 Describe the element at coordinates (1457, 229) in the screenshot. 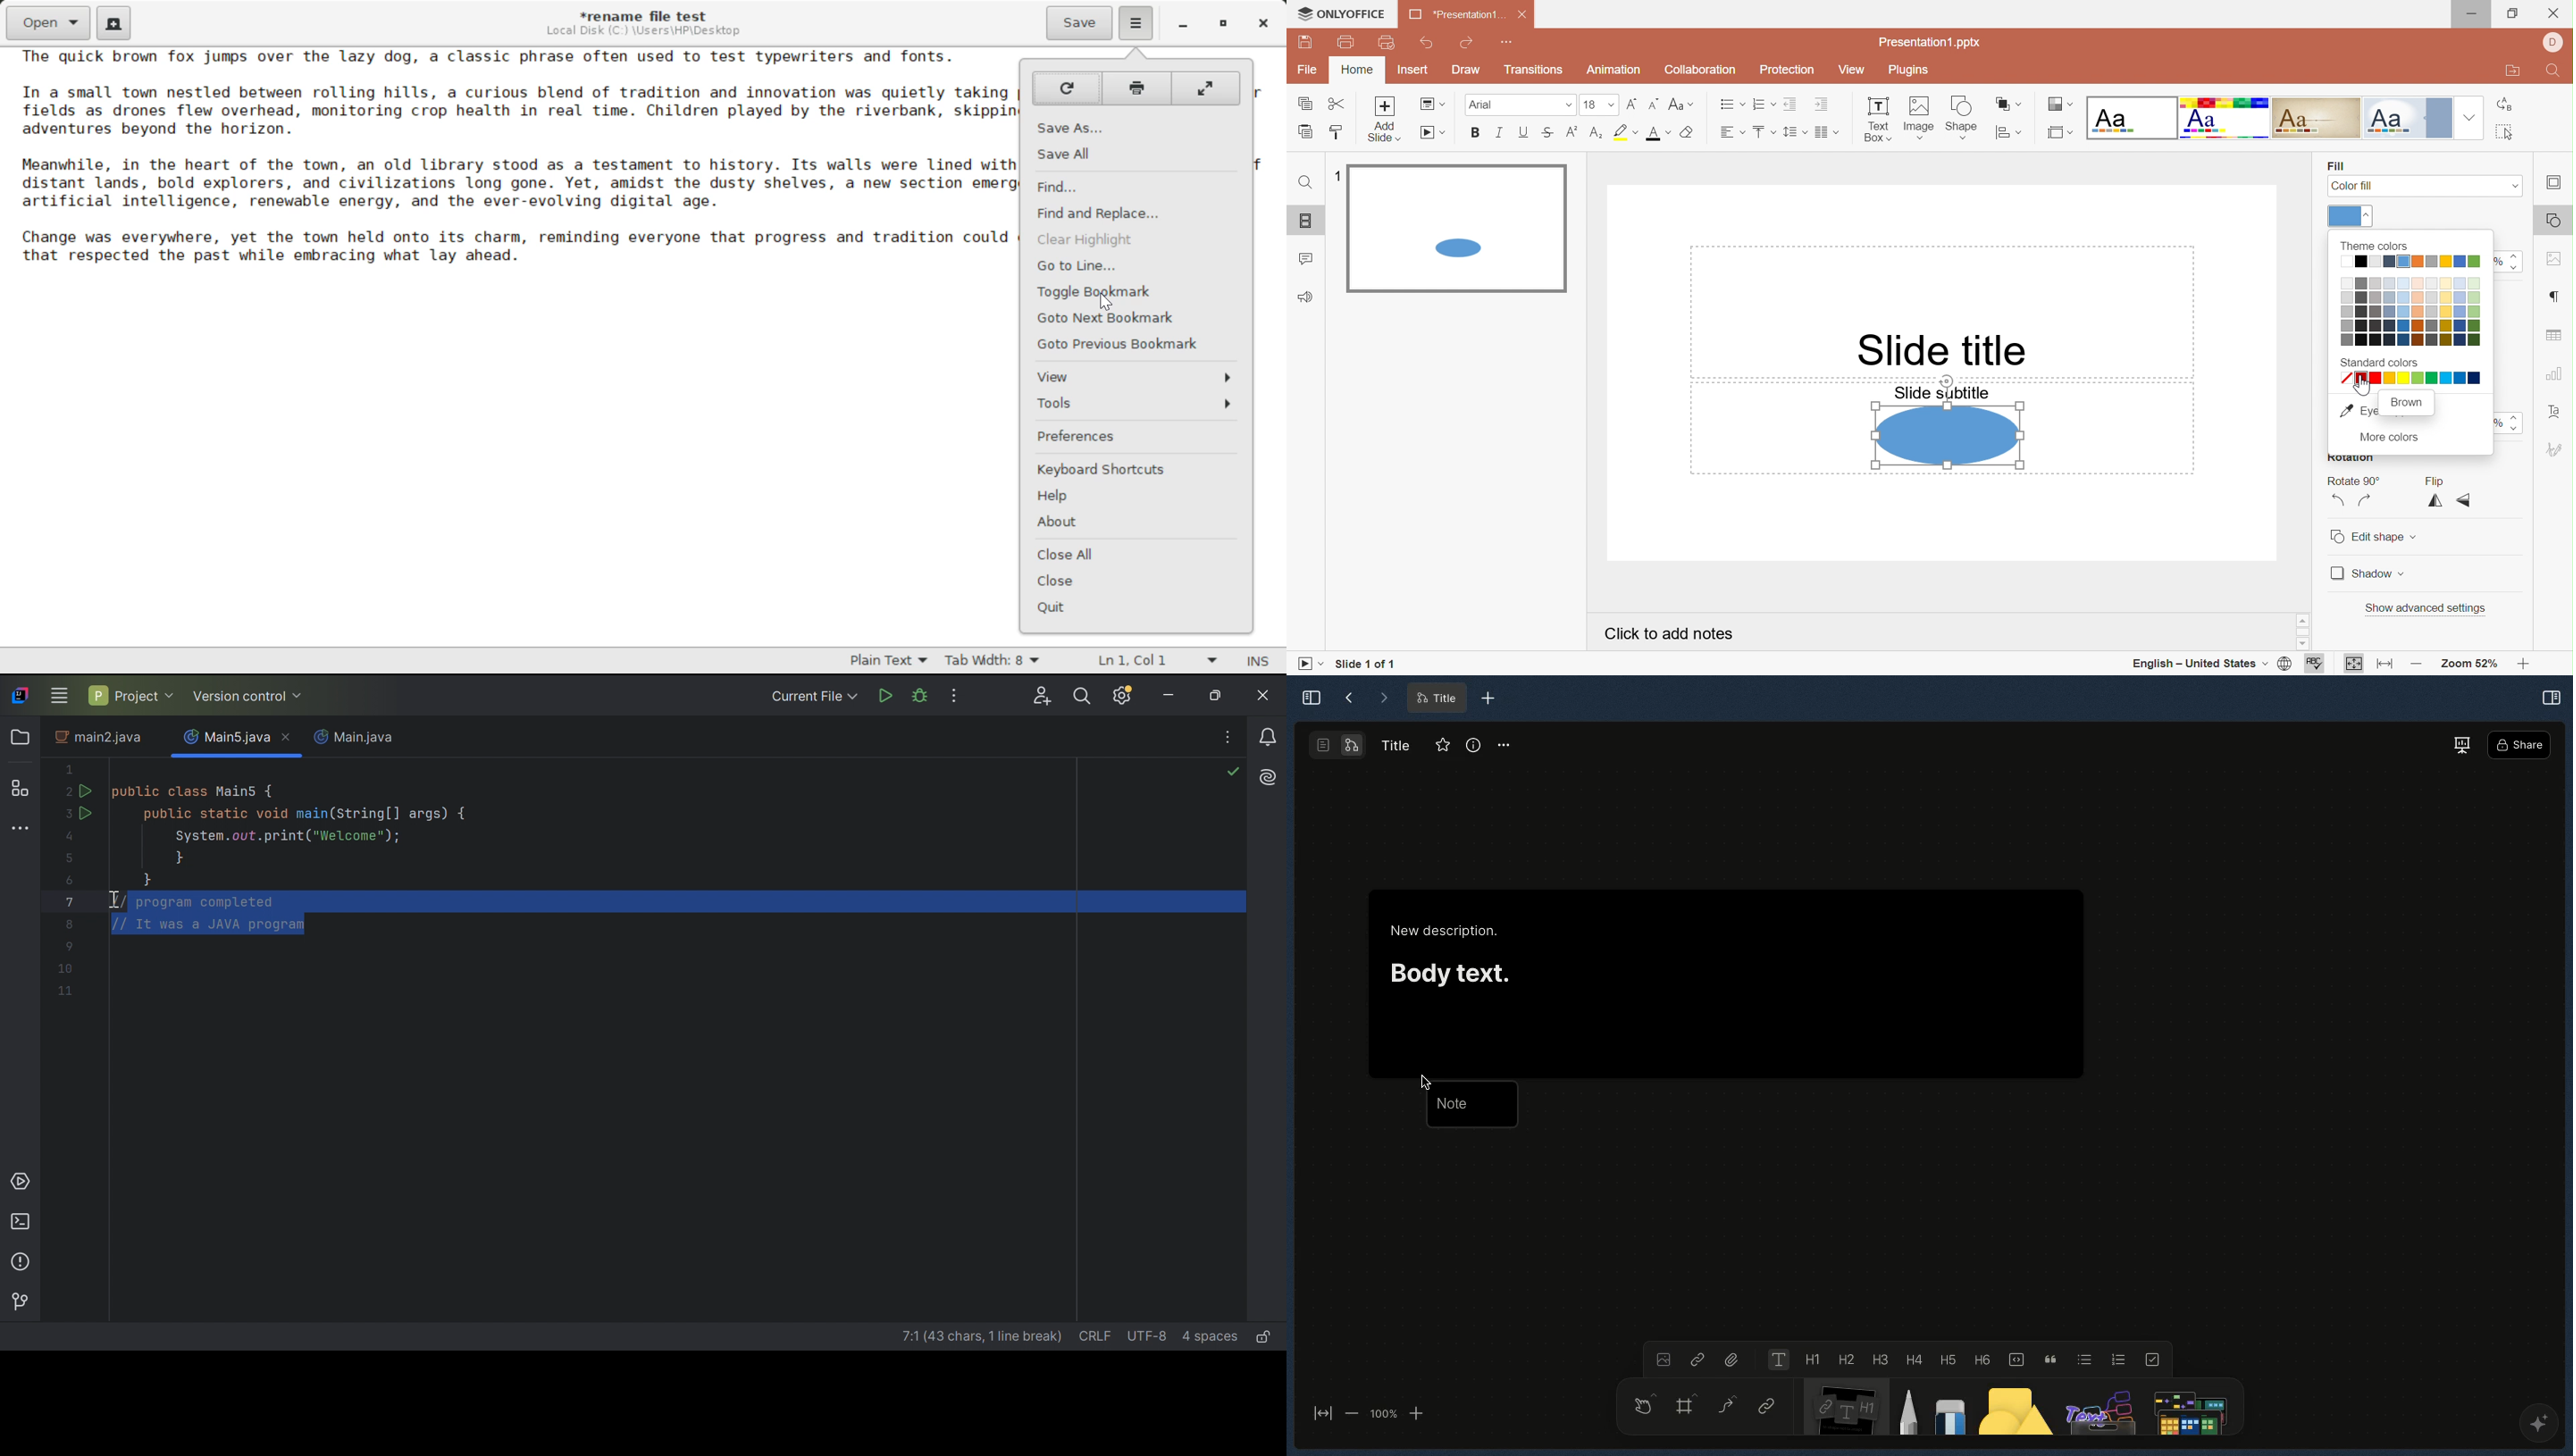

I see `Selected slide` at that location.